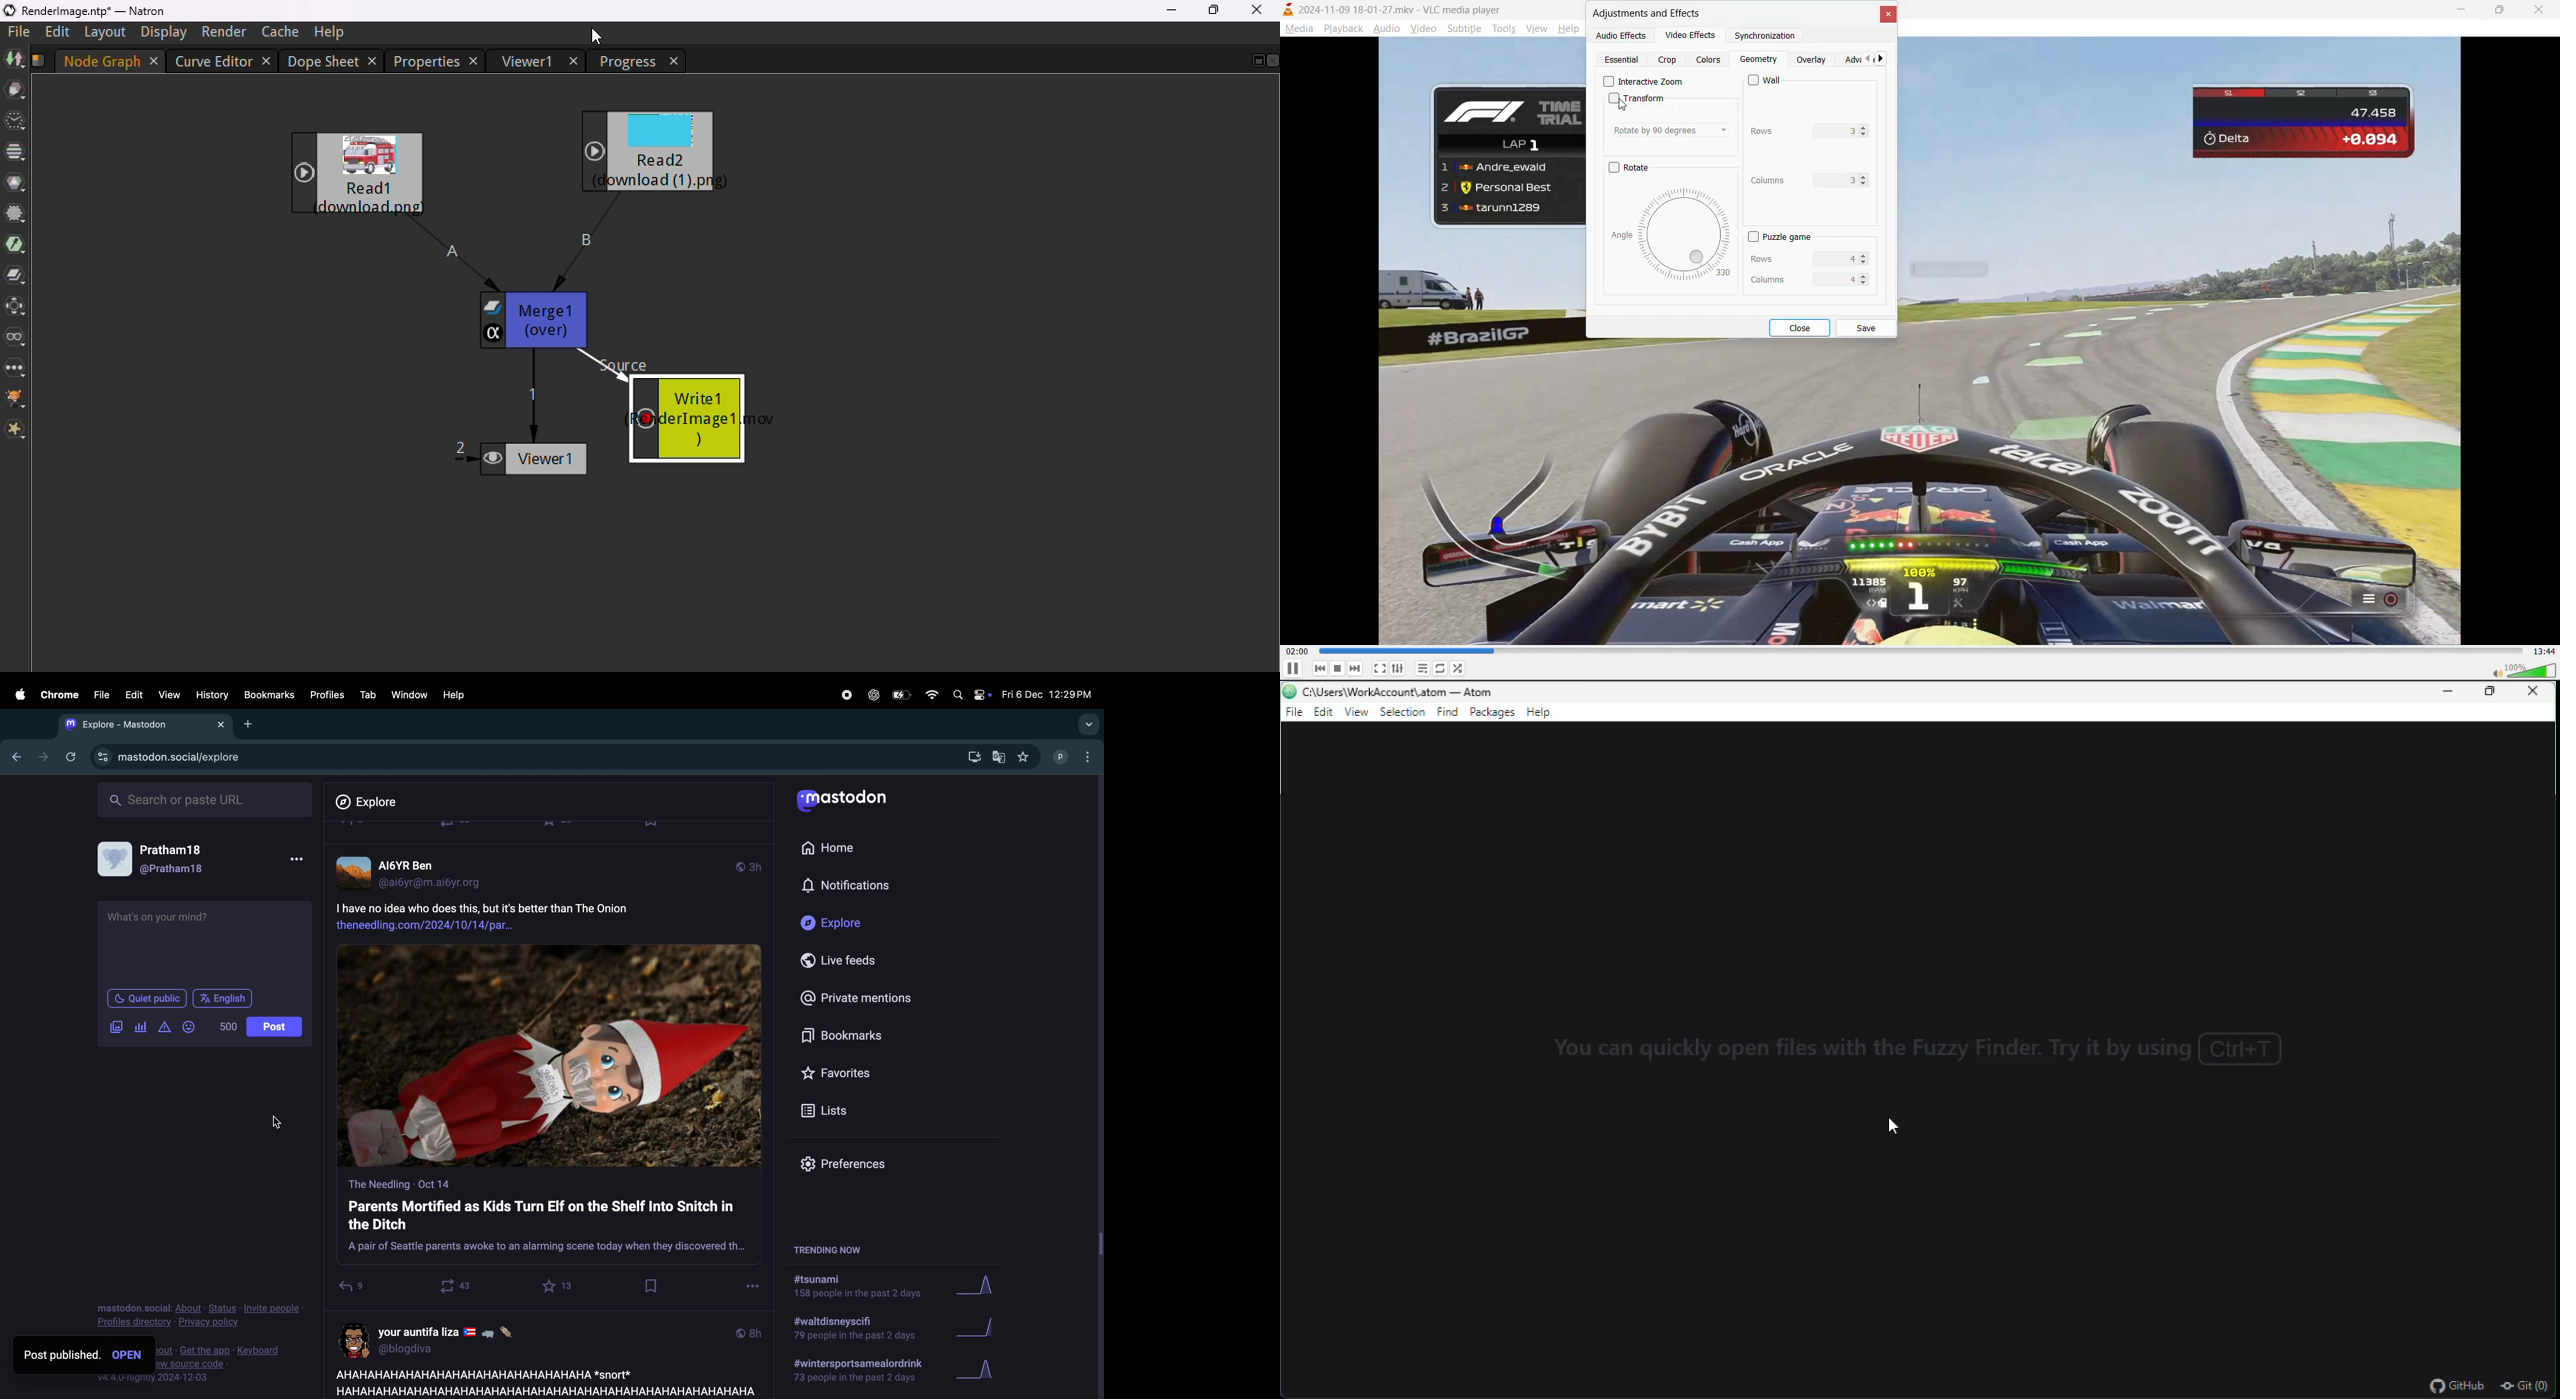  I want to click on post published, so click(62, 1354).